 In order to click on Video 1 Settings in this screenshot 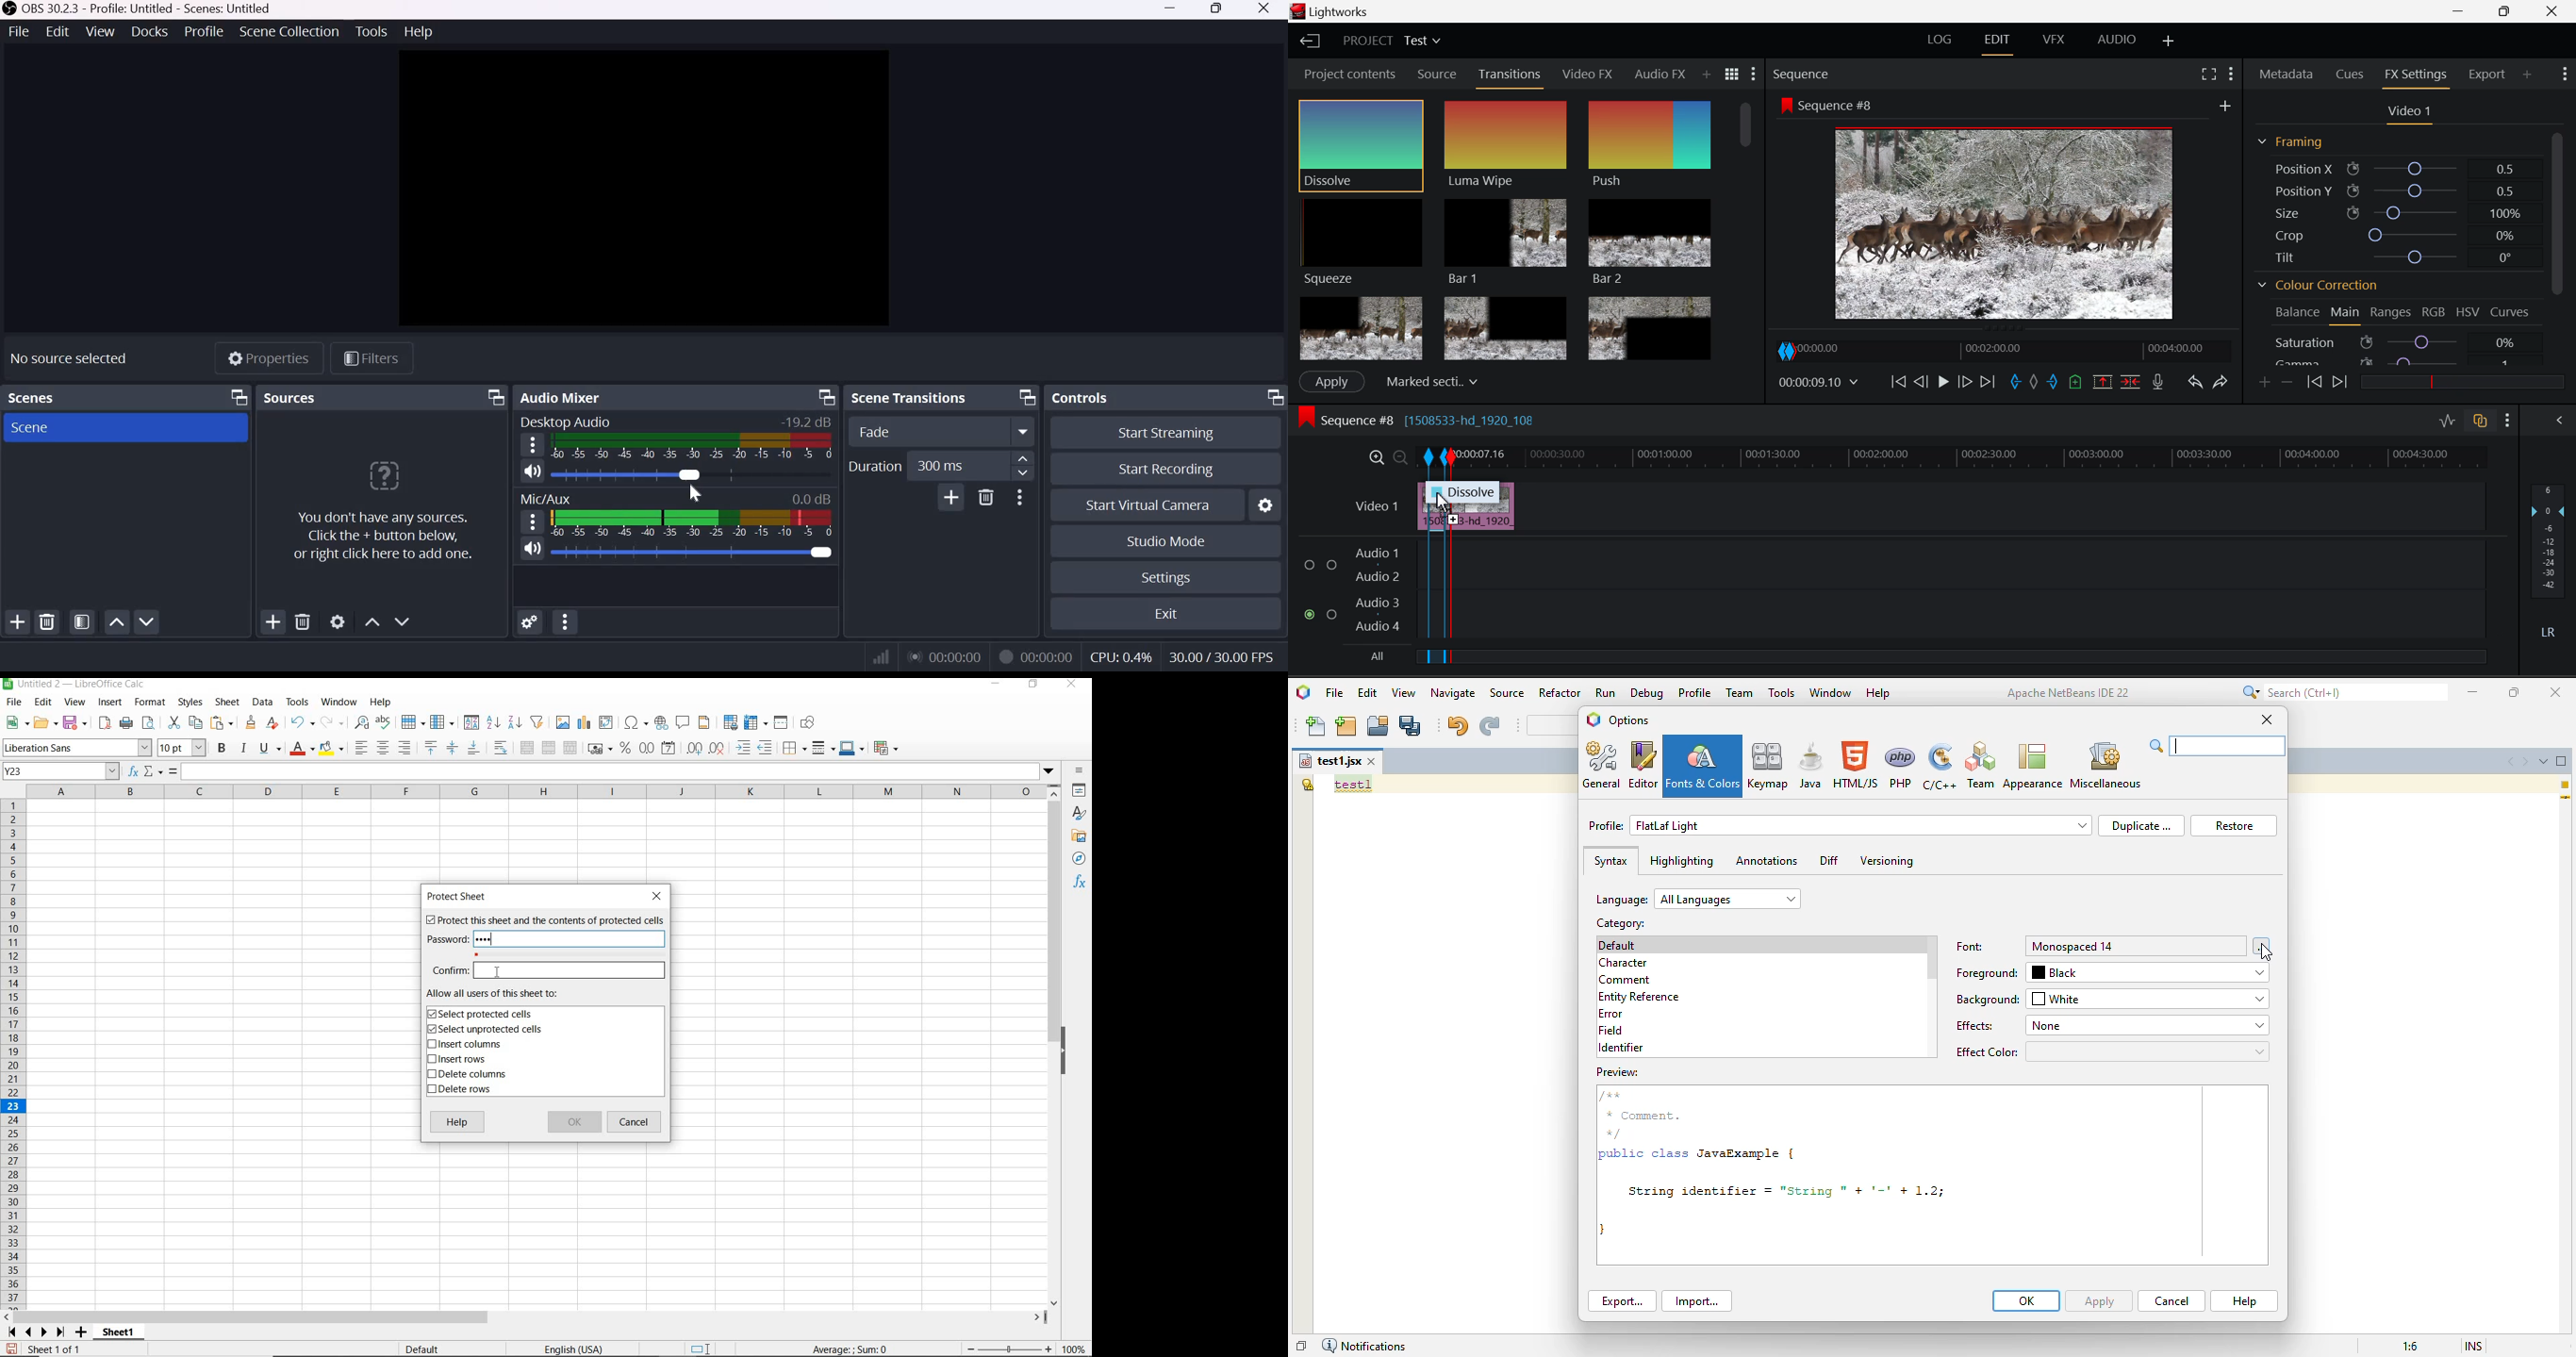, I will do `click(2407, 113)`.